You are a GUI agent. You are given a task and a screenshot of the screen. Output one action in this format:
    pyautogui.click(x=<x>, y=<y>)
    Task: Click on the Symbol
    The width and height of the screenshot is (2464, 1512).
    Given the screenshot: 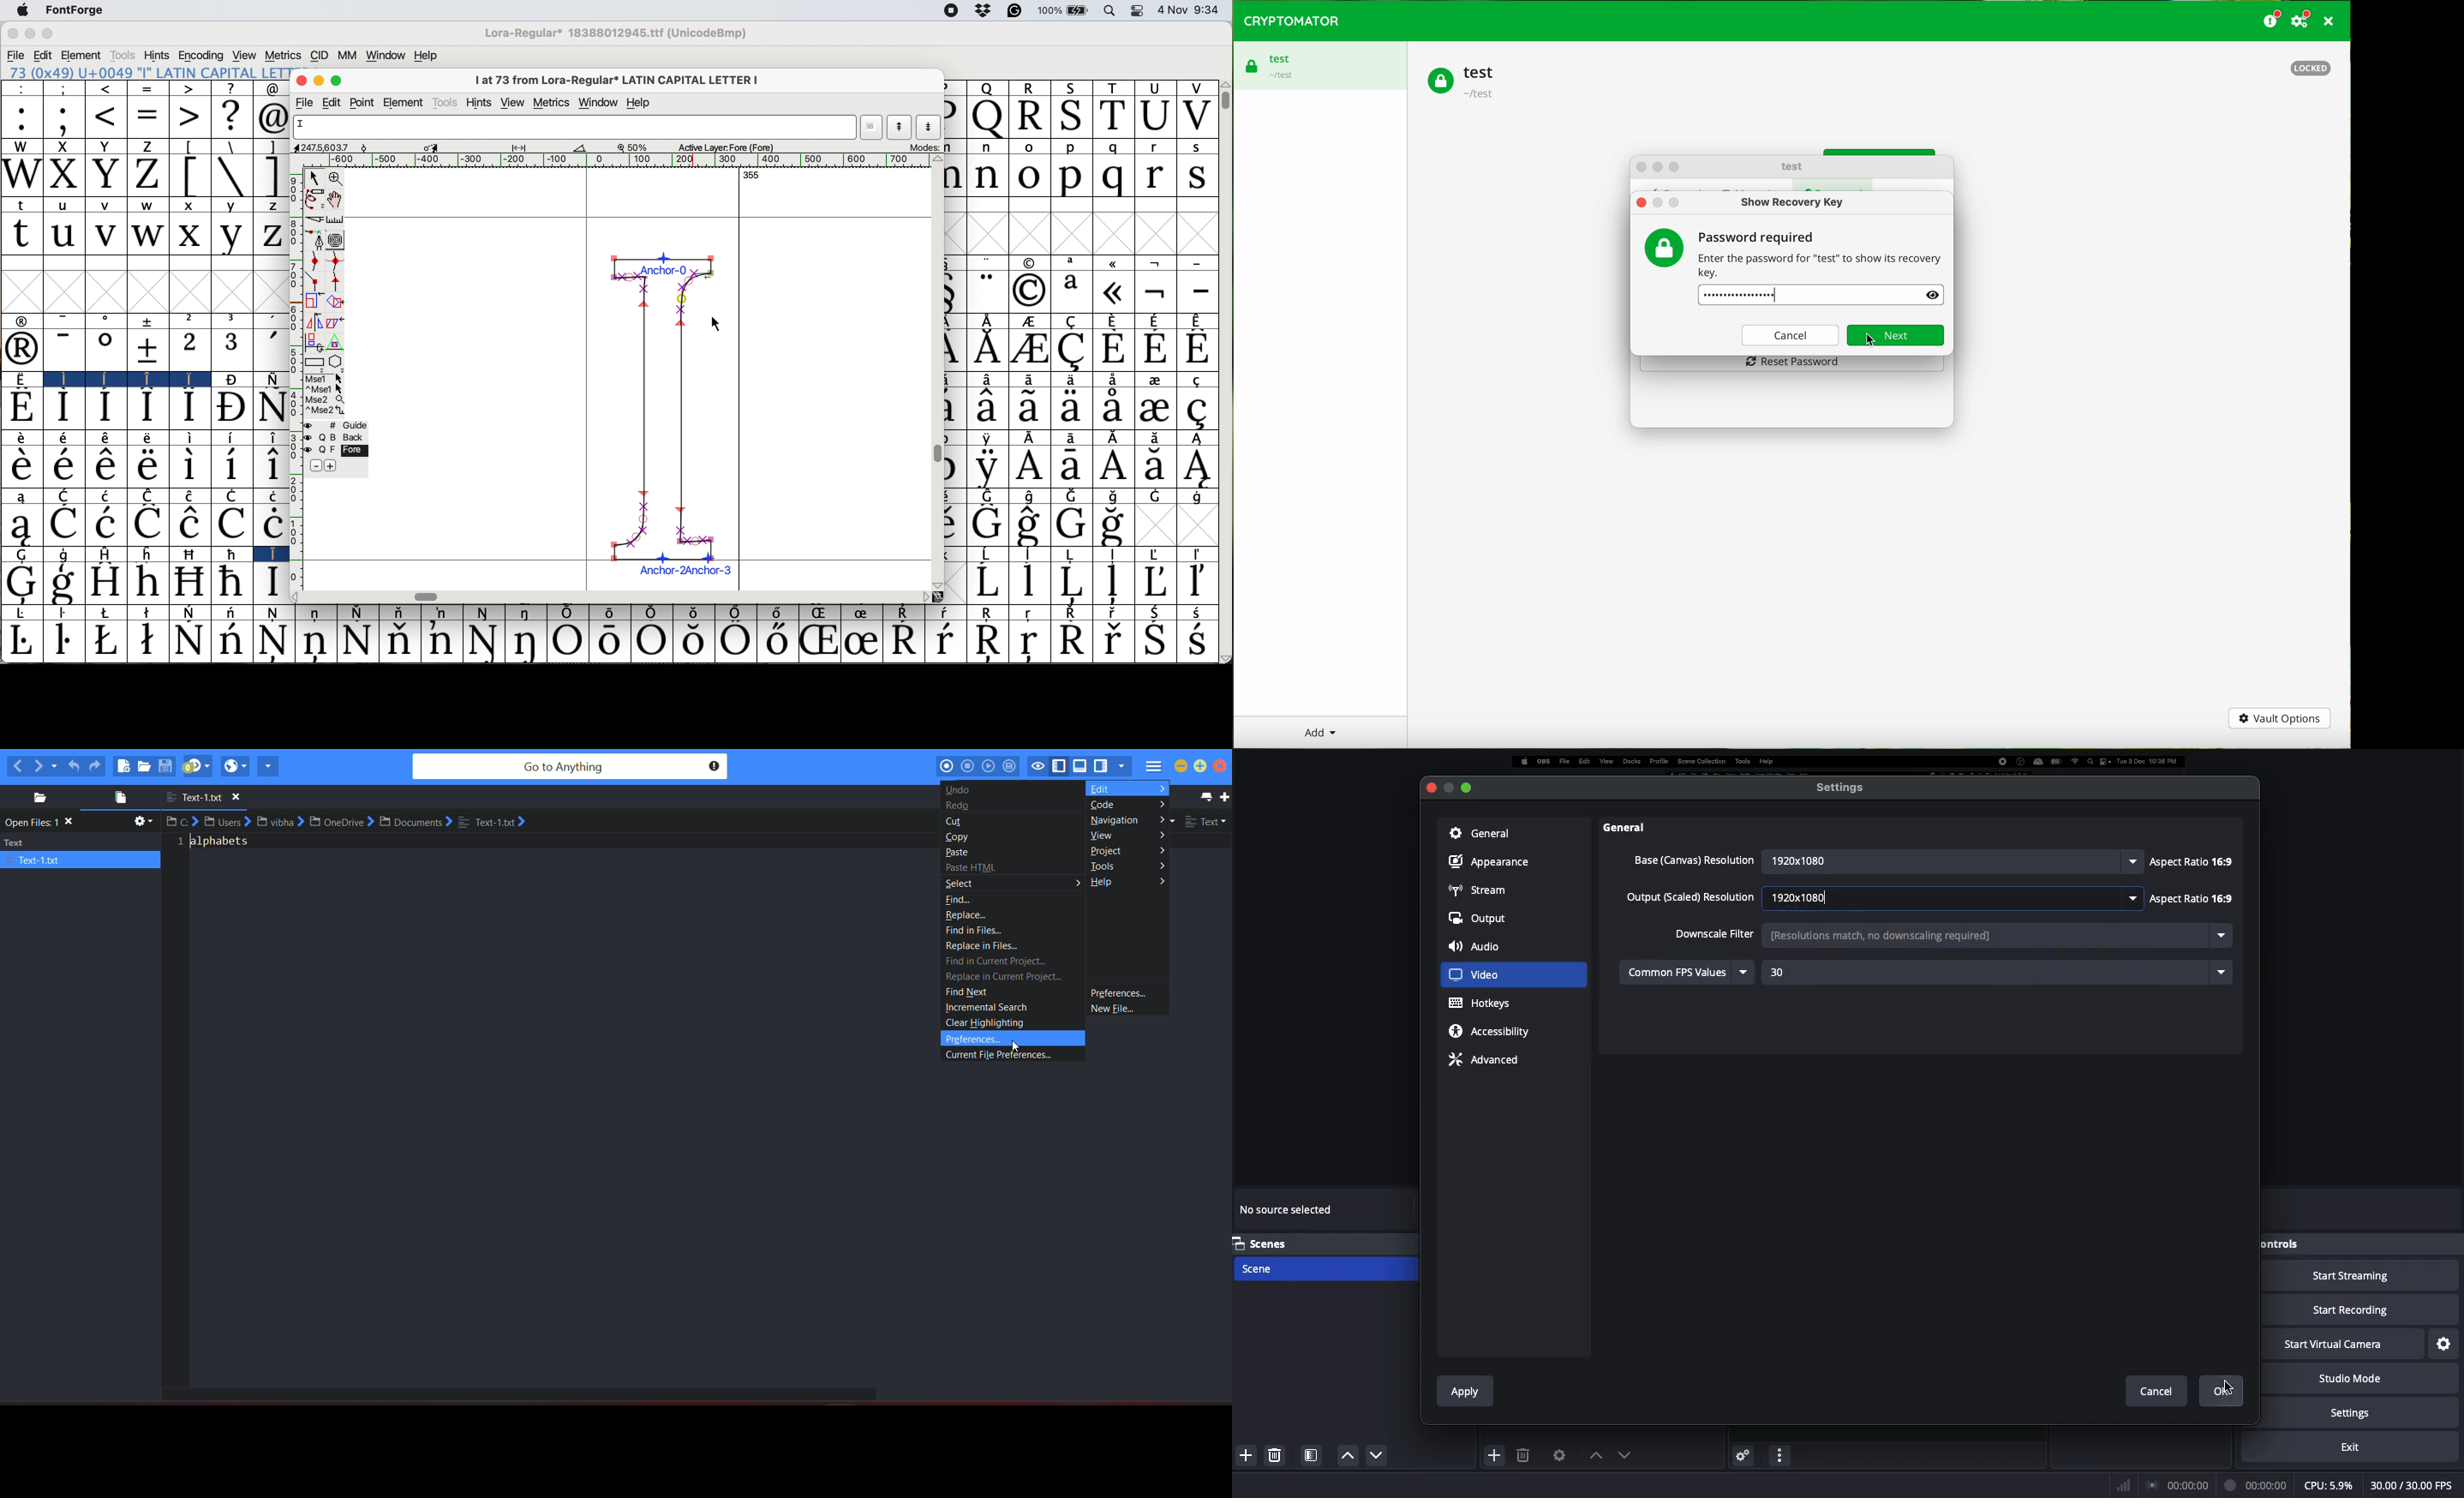 What is the action you would take?
    pyautogui.click(x=398, y=641)
    